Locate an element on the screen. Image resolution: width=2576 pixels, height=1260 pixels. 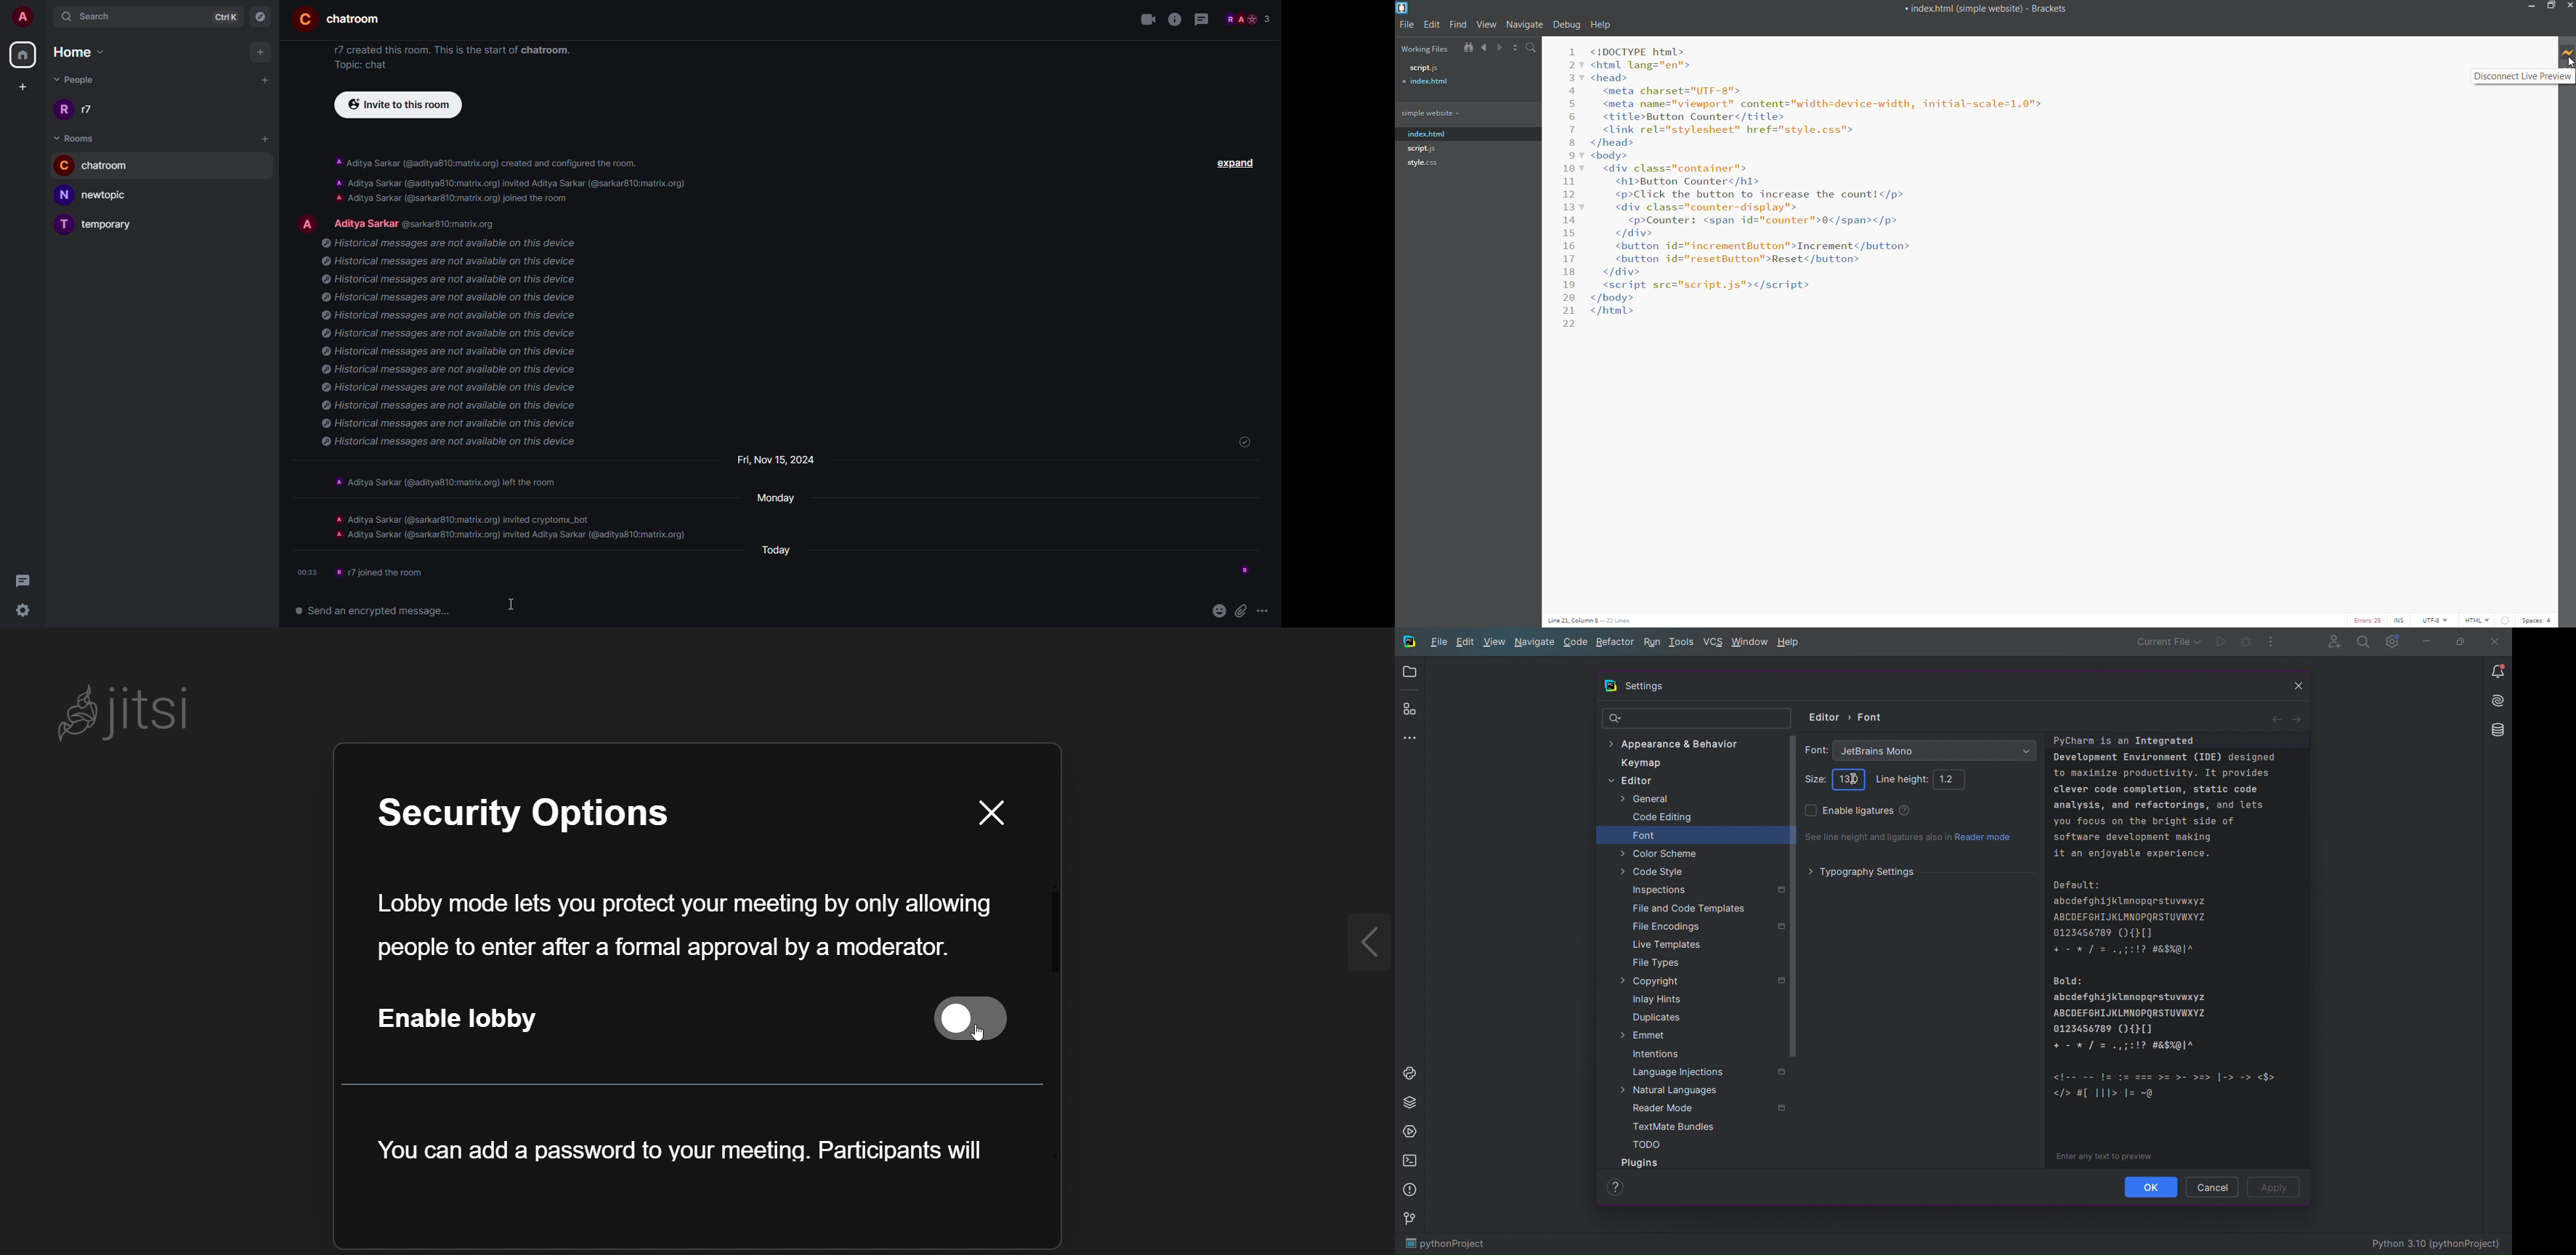
more is located at coordinates (1269, 608).